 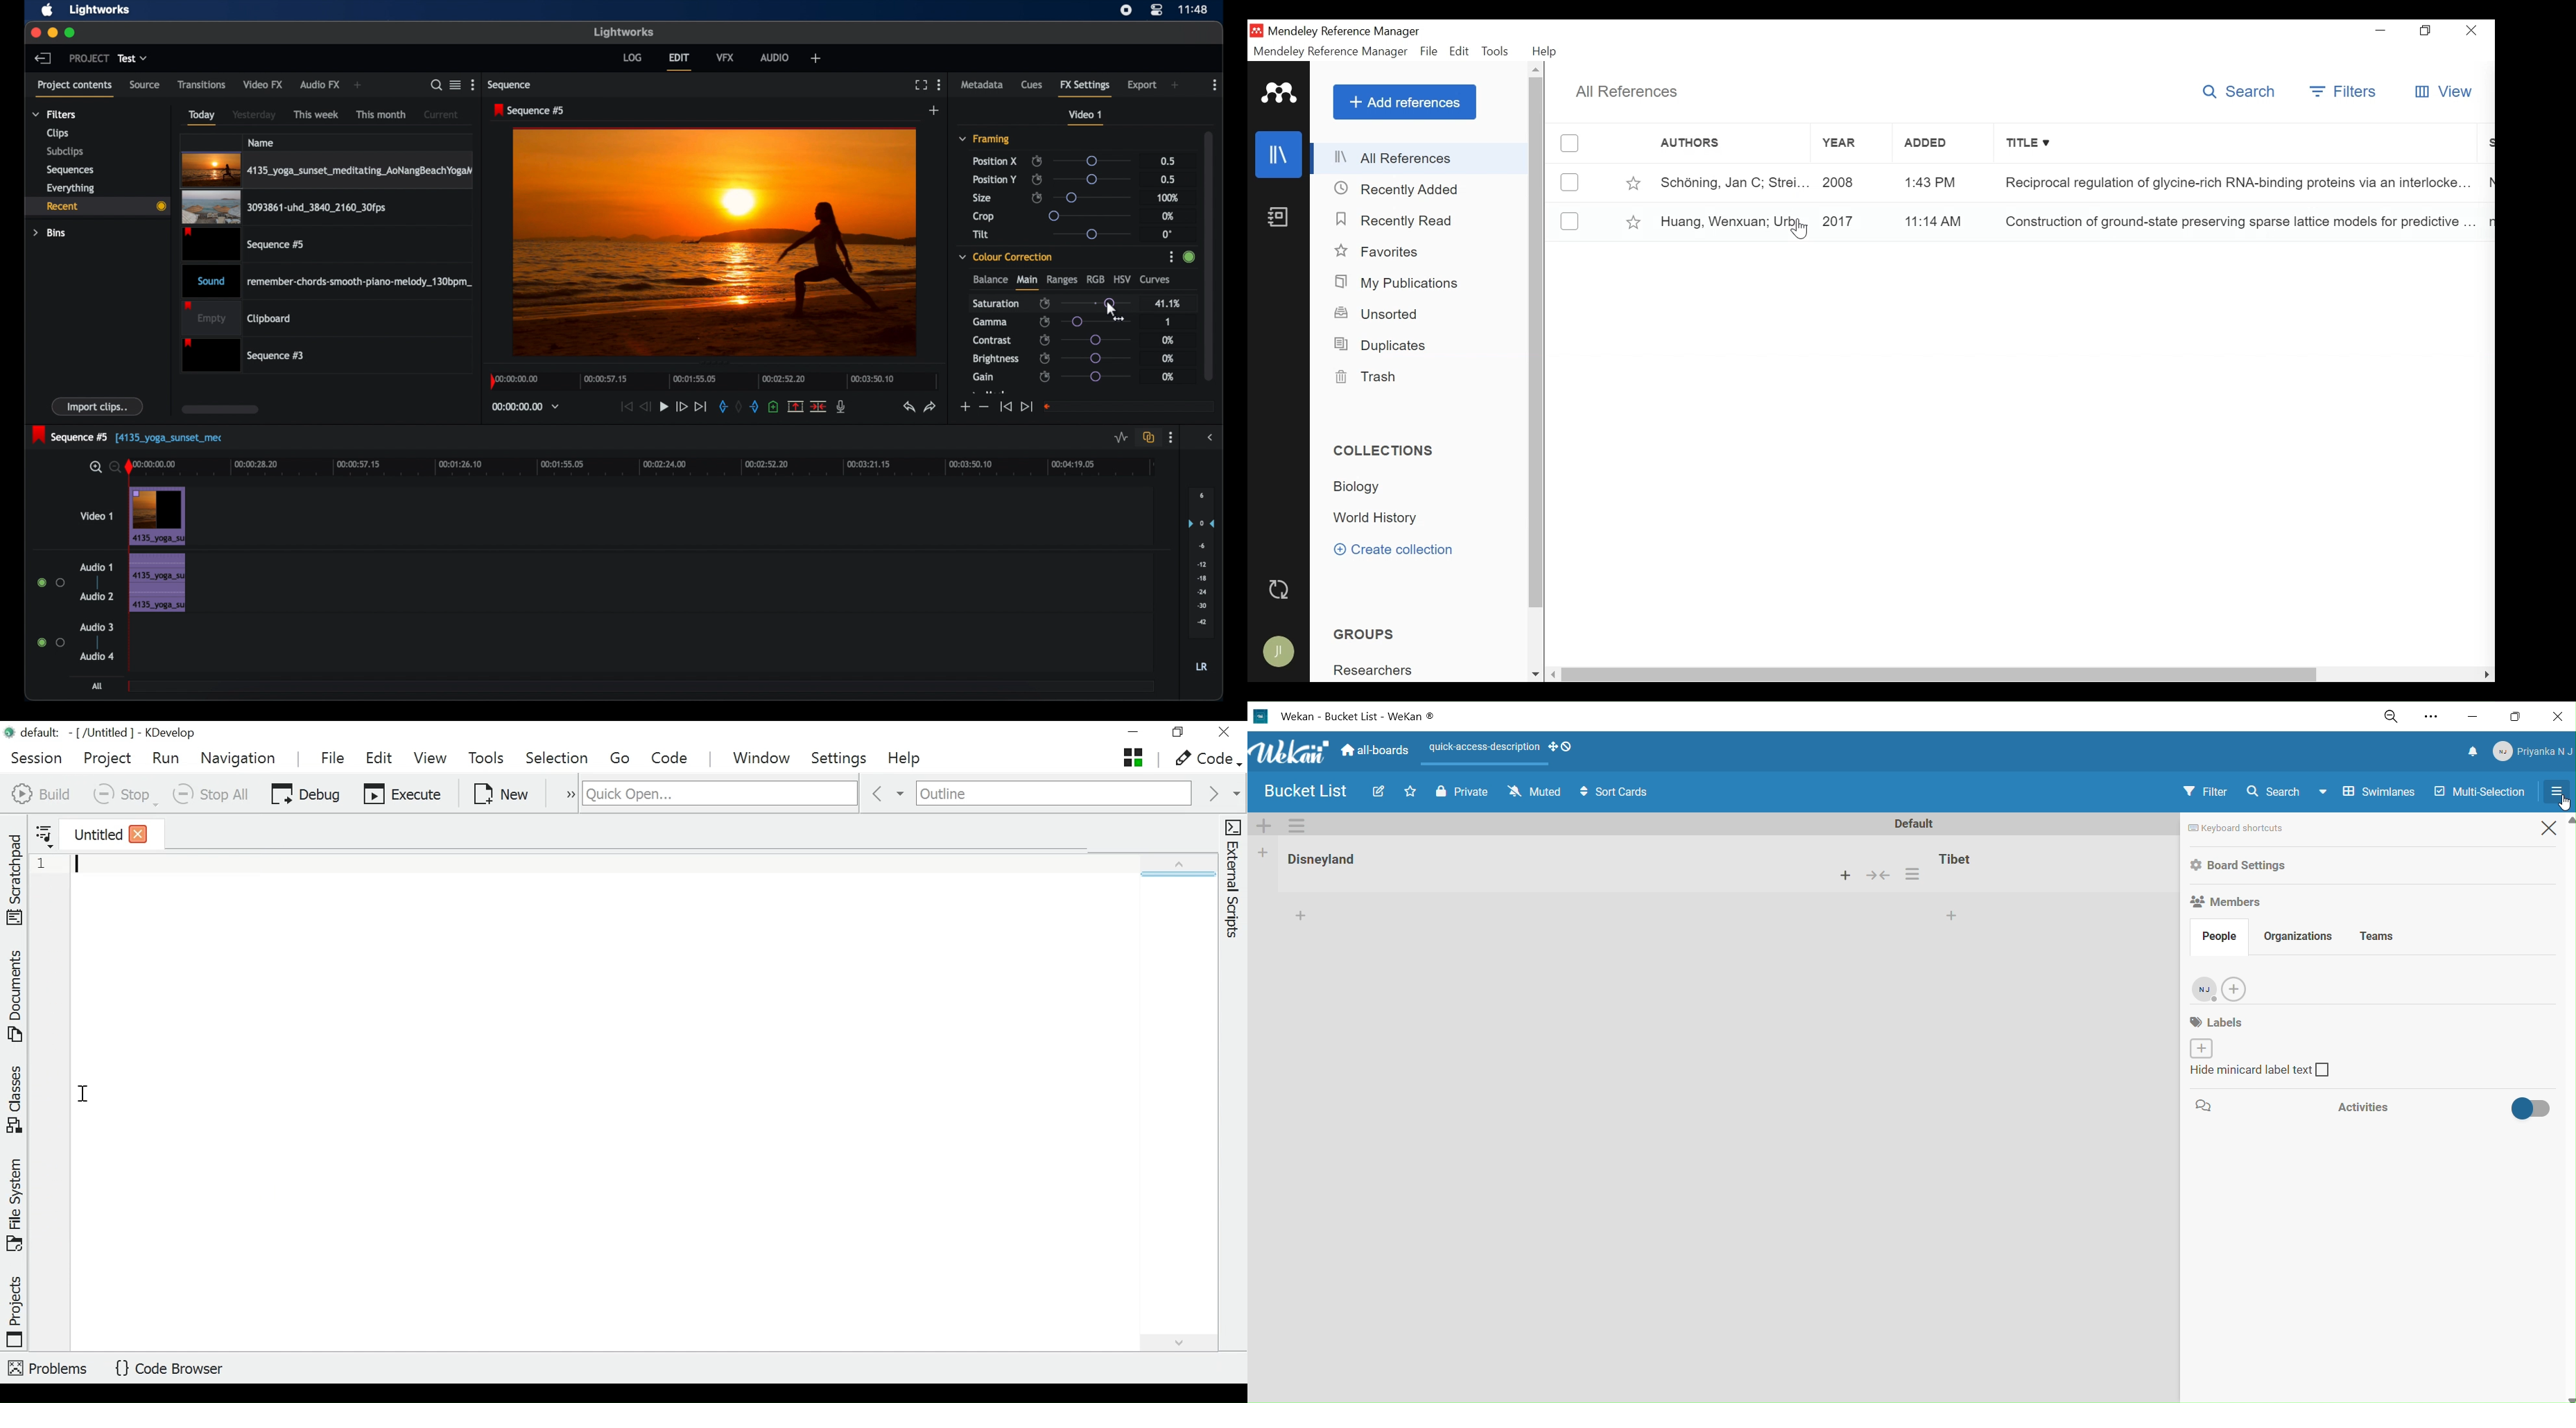 I want to click on File, so click(x=1429, y=52).